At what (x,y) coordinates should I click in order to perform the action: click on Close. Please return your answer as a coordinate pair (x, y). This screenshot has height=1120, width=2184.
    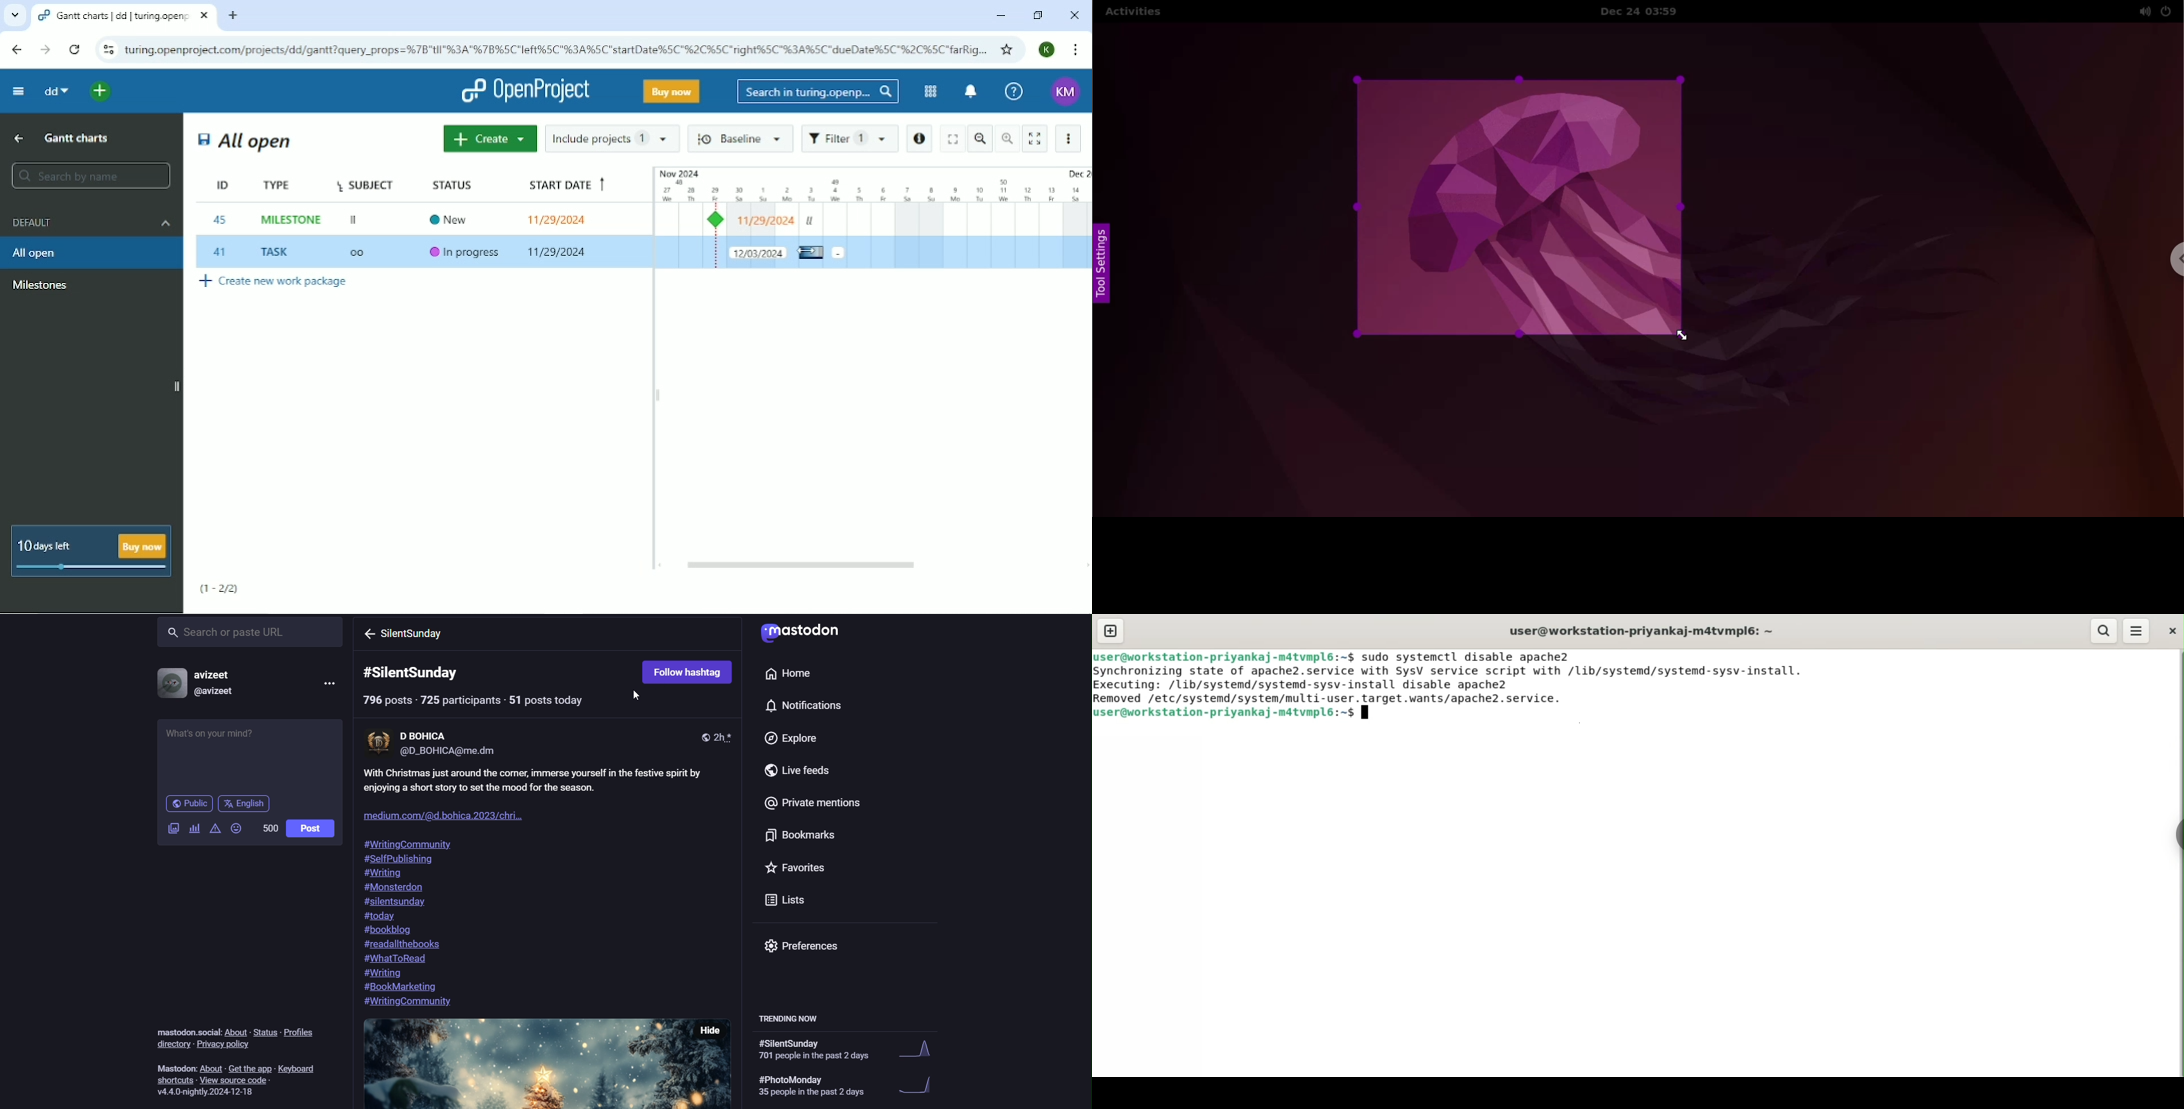
    Looking at the image, I should click on (1074, 16).